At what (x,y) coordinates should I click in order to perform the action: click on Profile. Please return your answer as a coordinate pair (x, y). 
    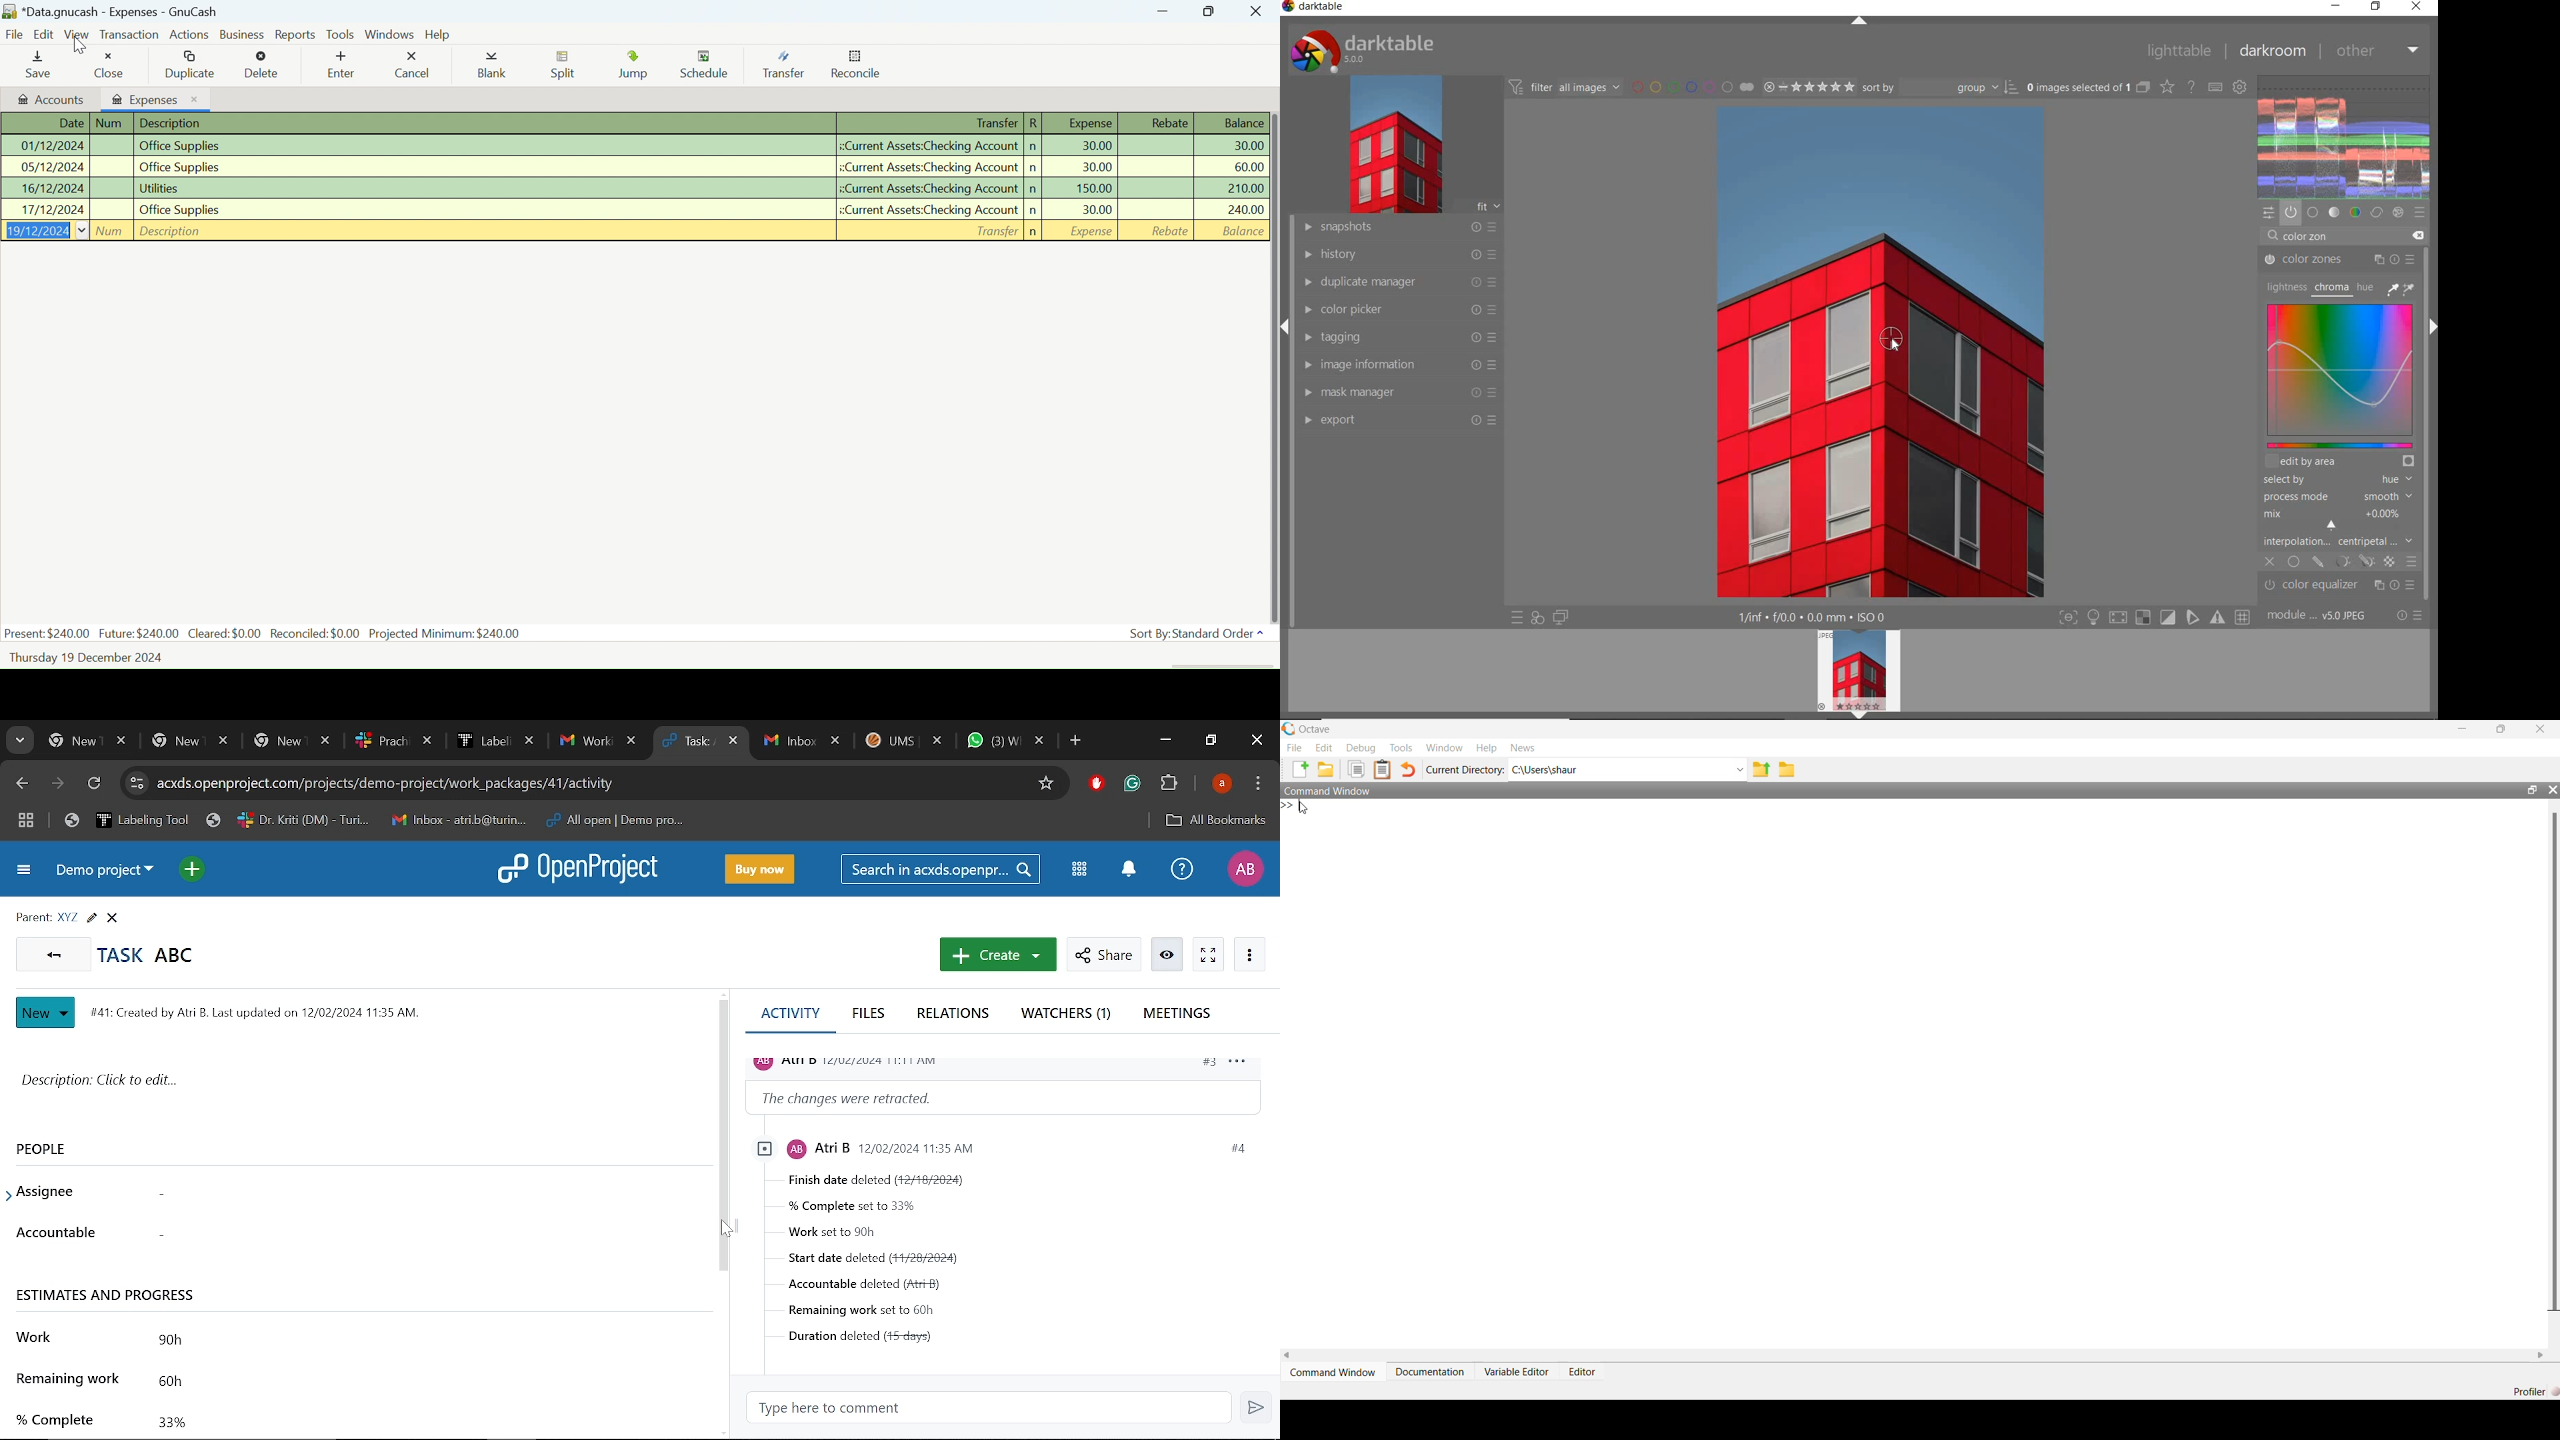
    Looking at the image, I should click on (1243, 869).